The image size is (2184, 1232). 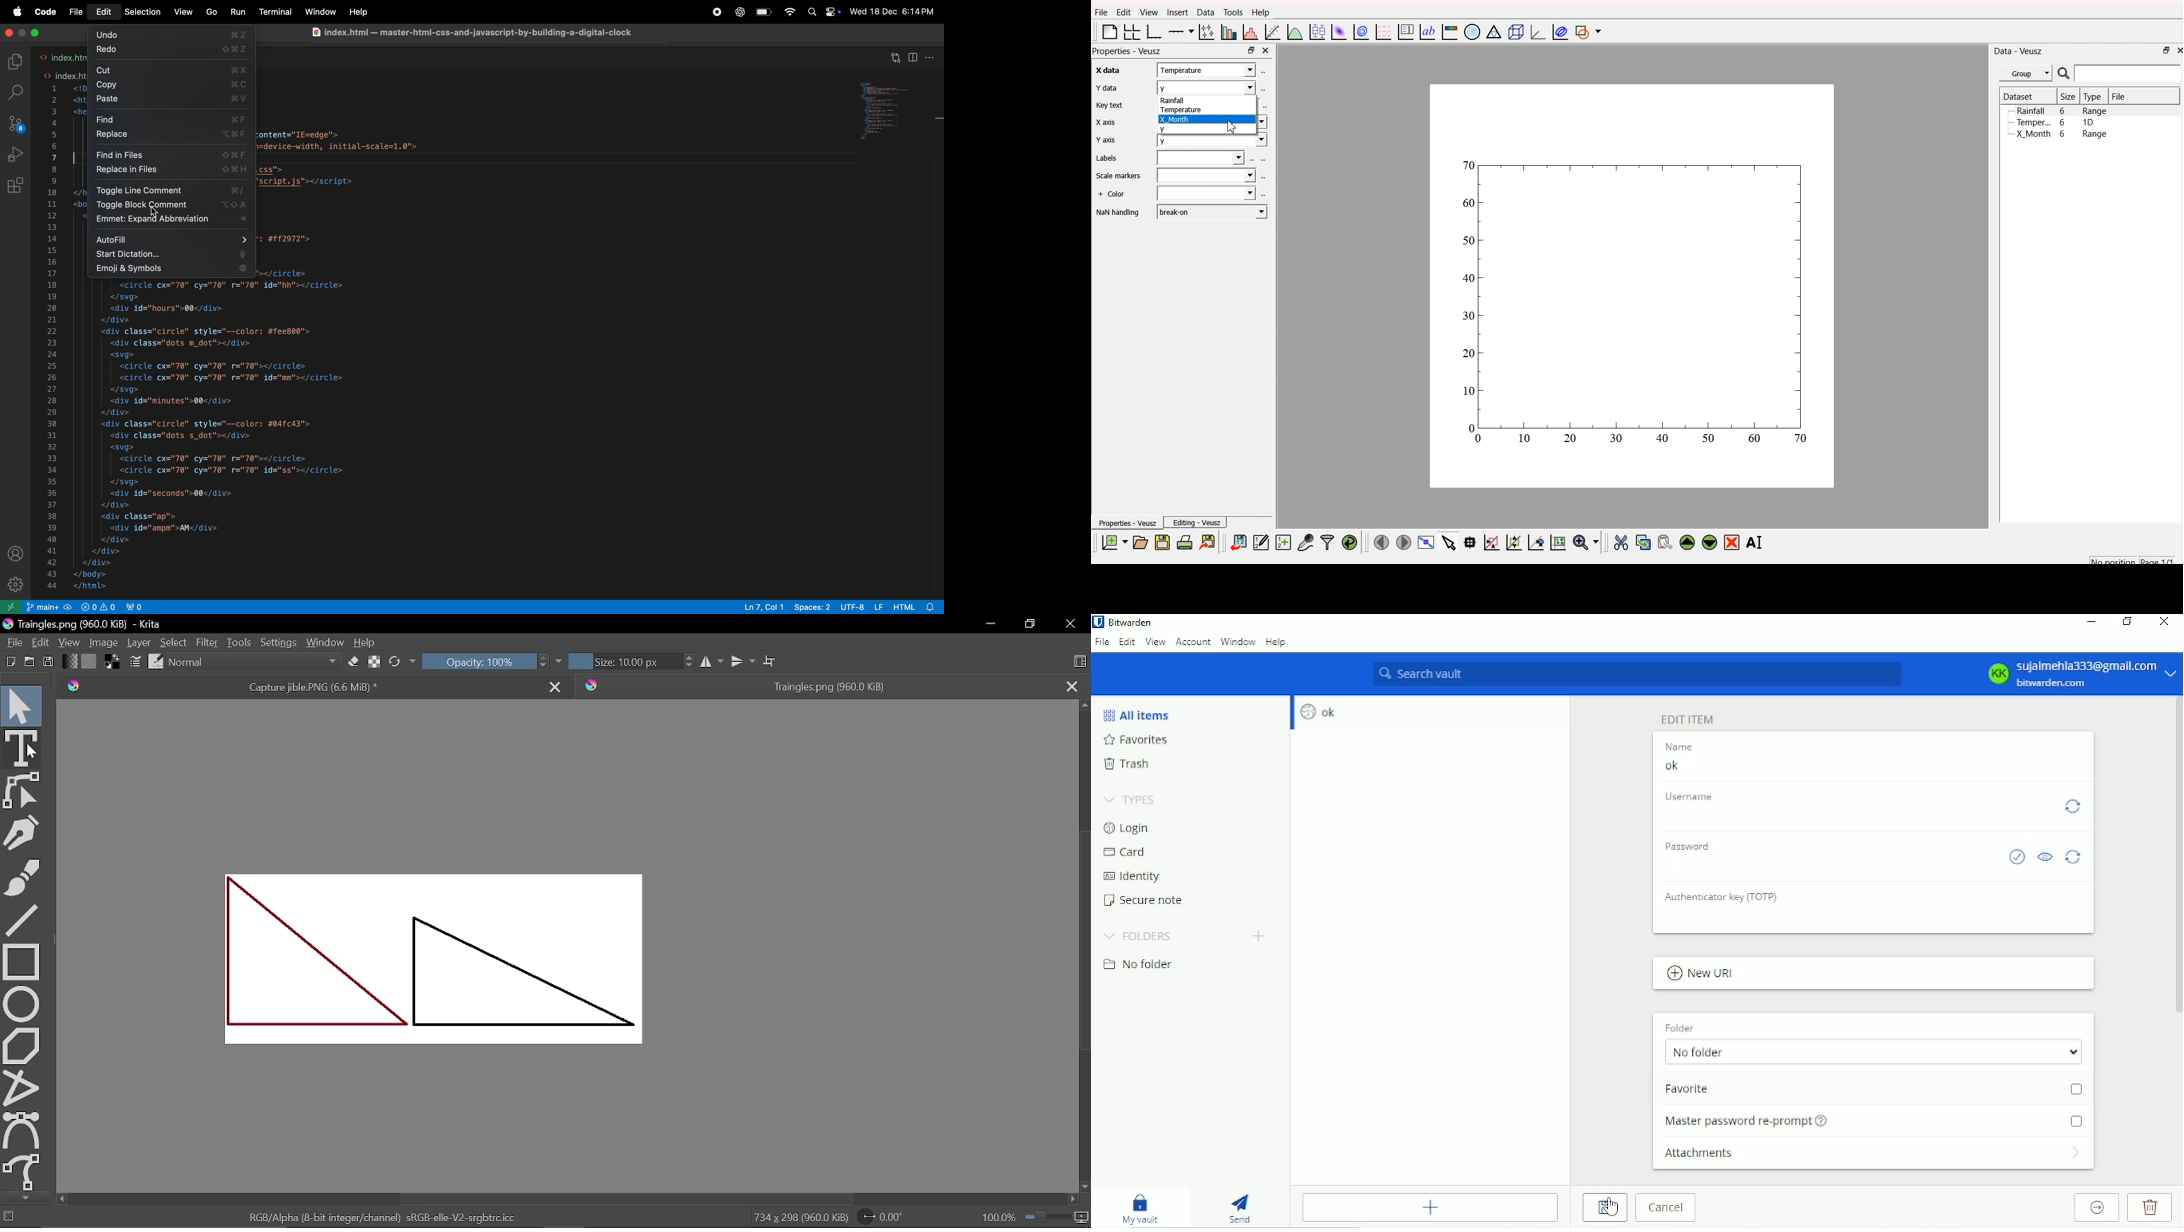 I want to click on Help, so click(x=367, y=644).